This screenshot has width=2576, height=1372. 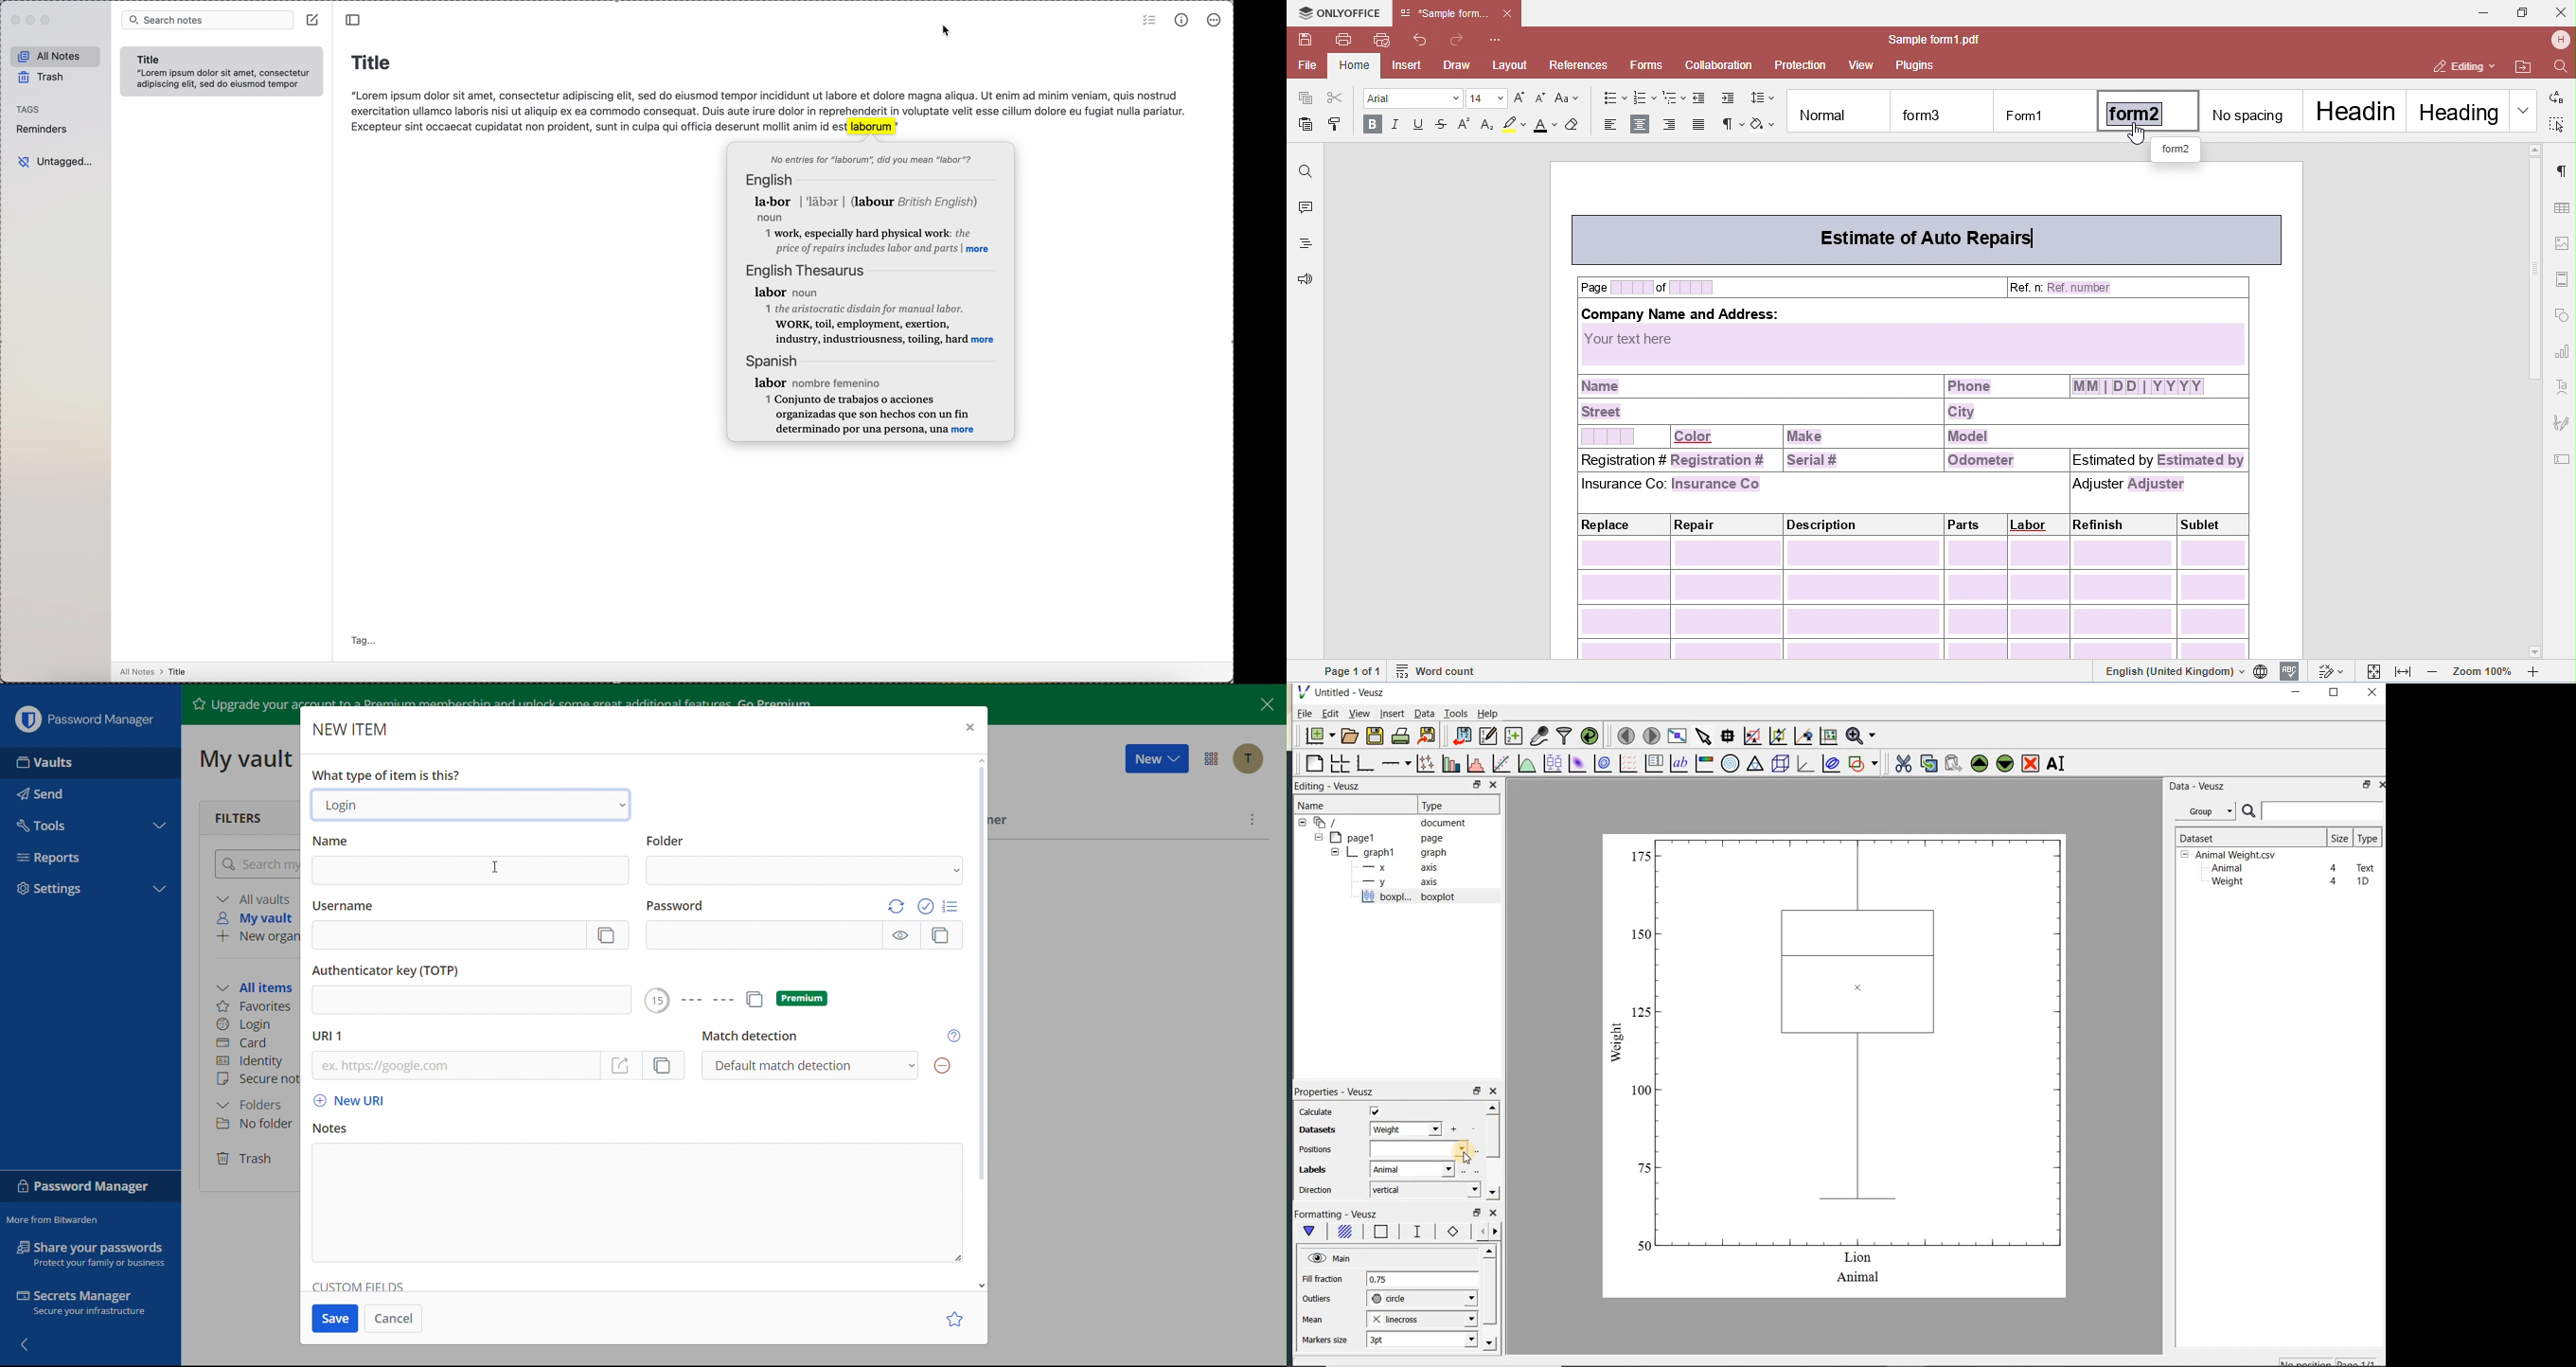 I want to click on click or draw a rectangle to zoom graph axes, so click(x=1752, y=737).